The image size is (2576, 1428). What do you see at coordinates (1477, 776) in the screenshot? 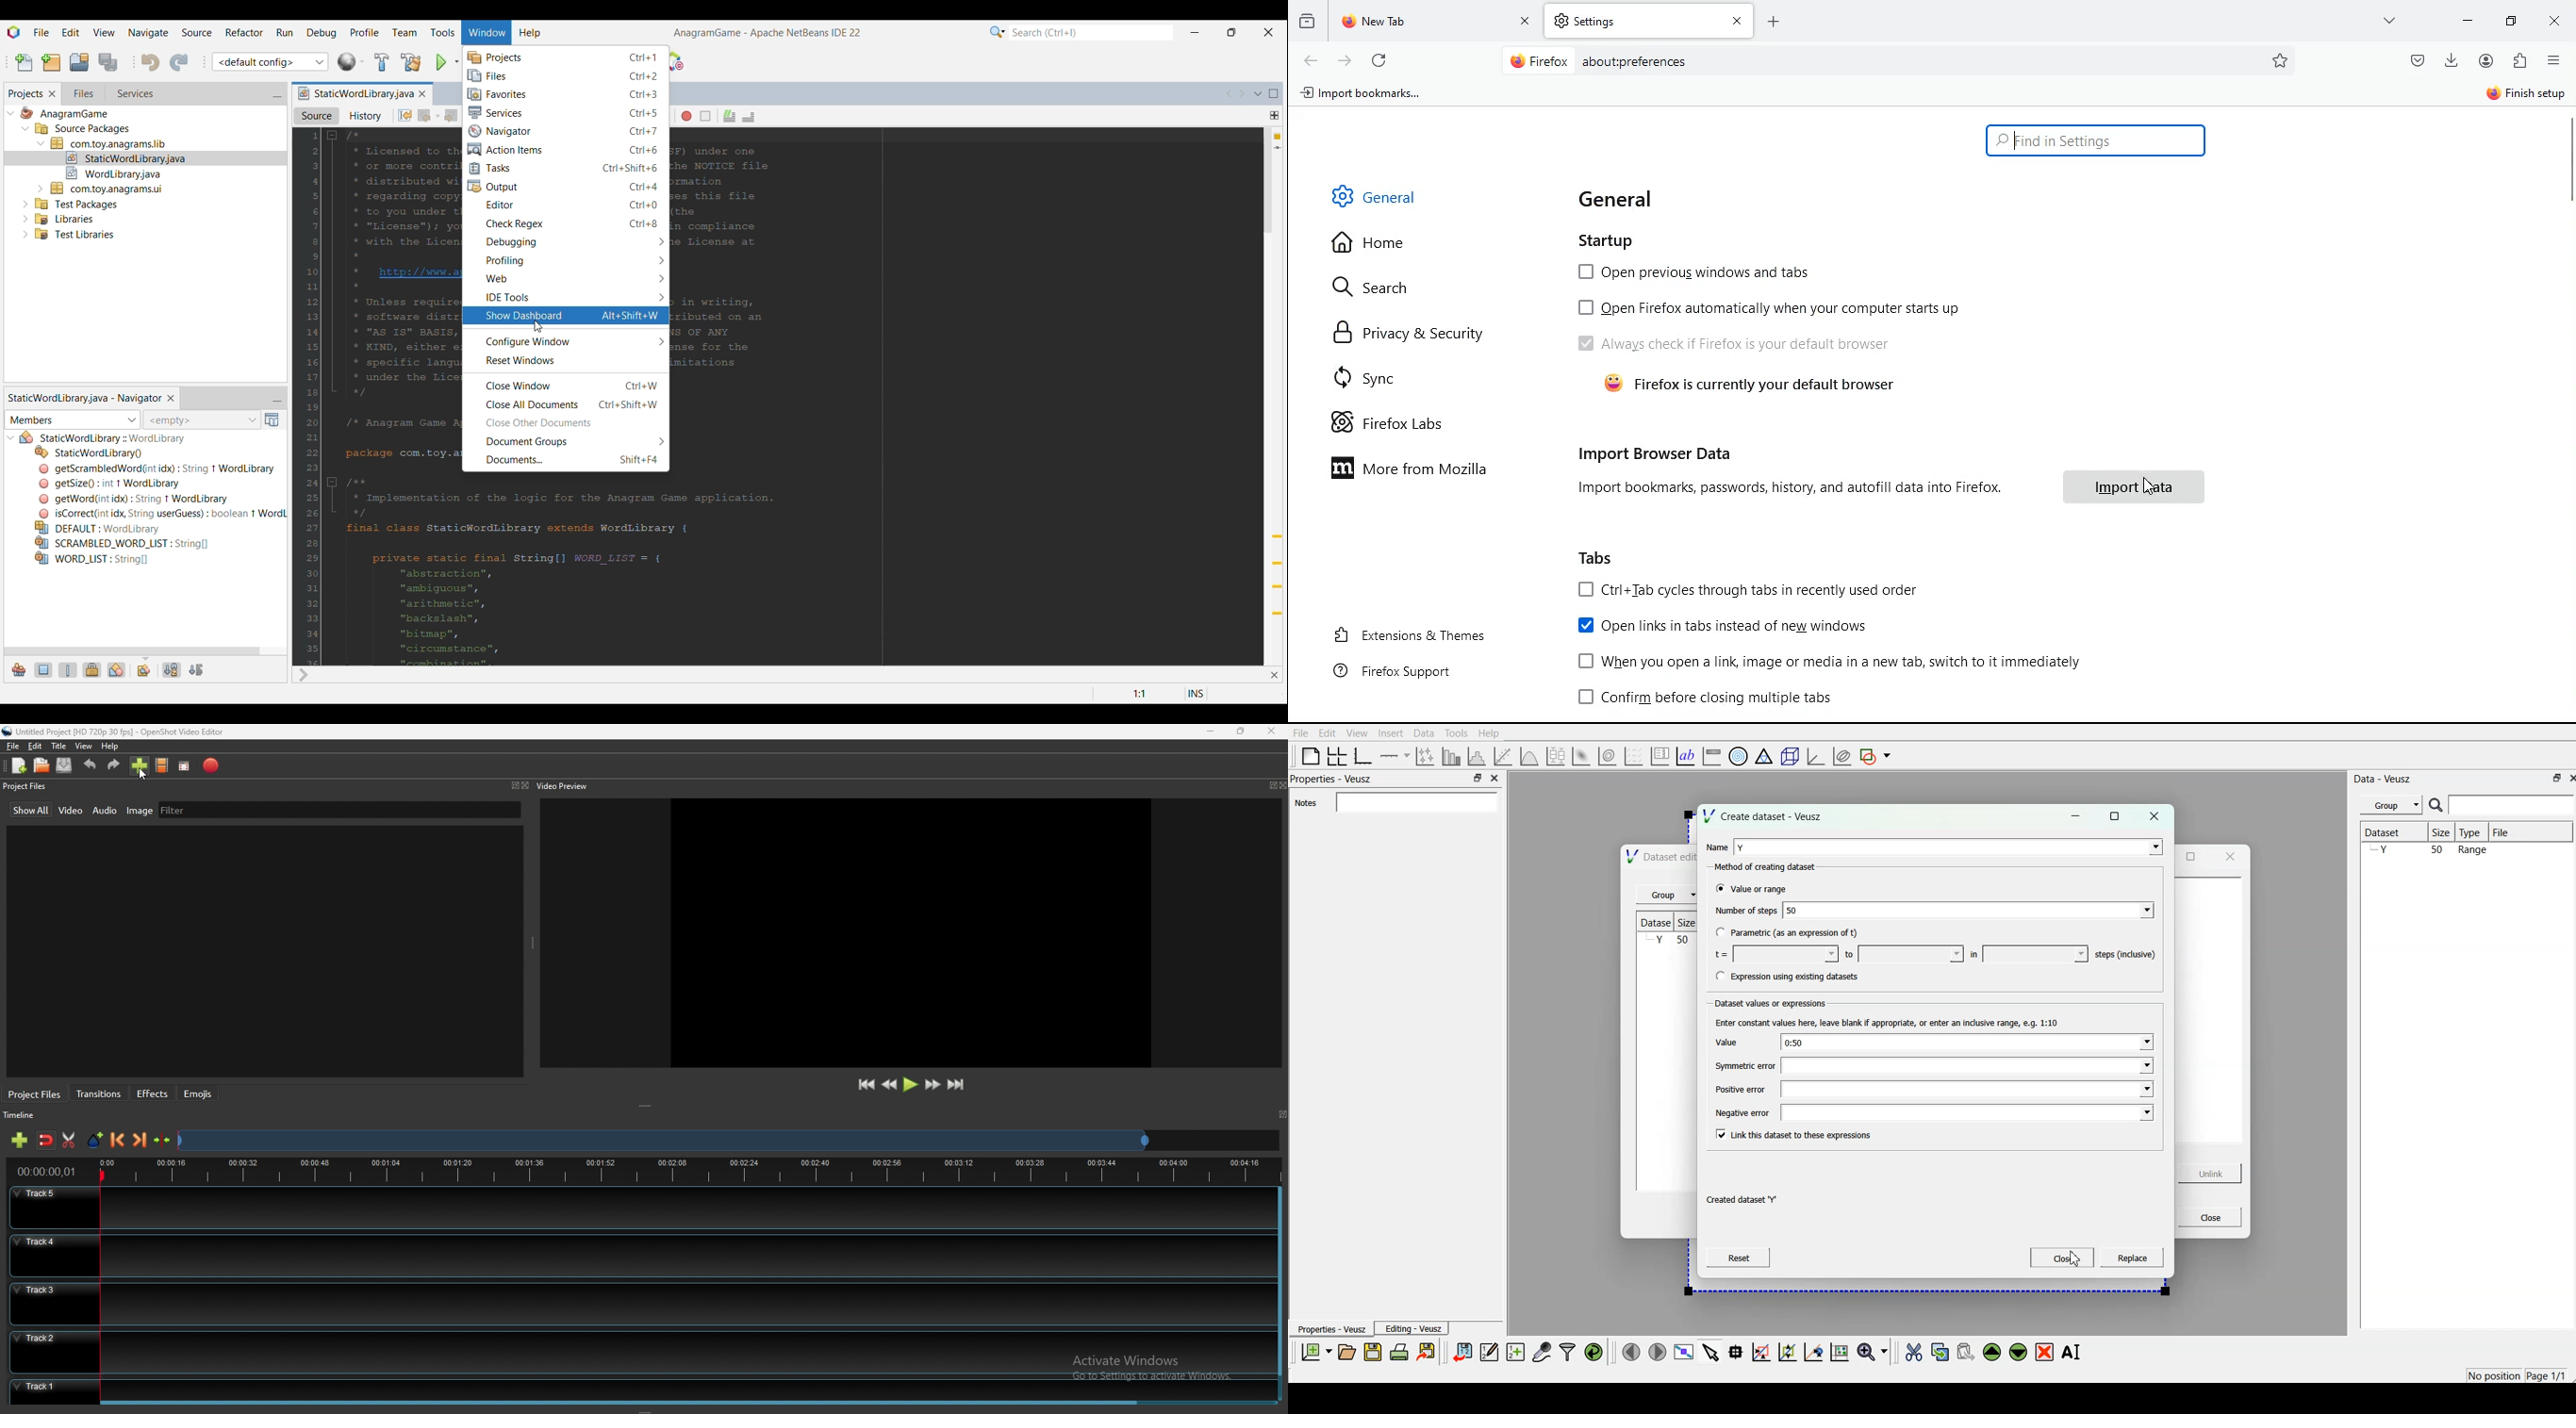
I see `minimise` at bounding box center [1477, 776].